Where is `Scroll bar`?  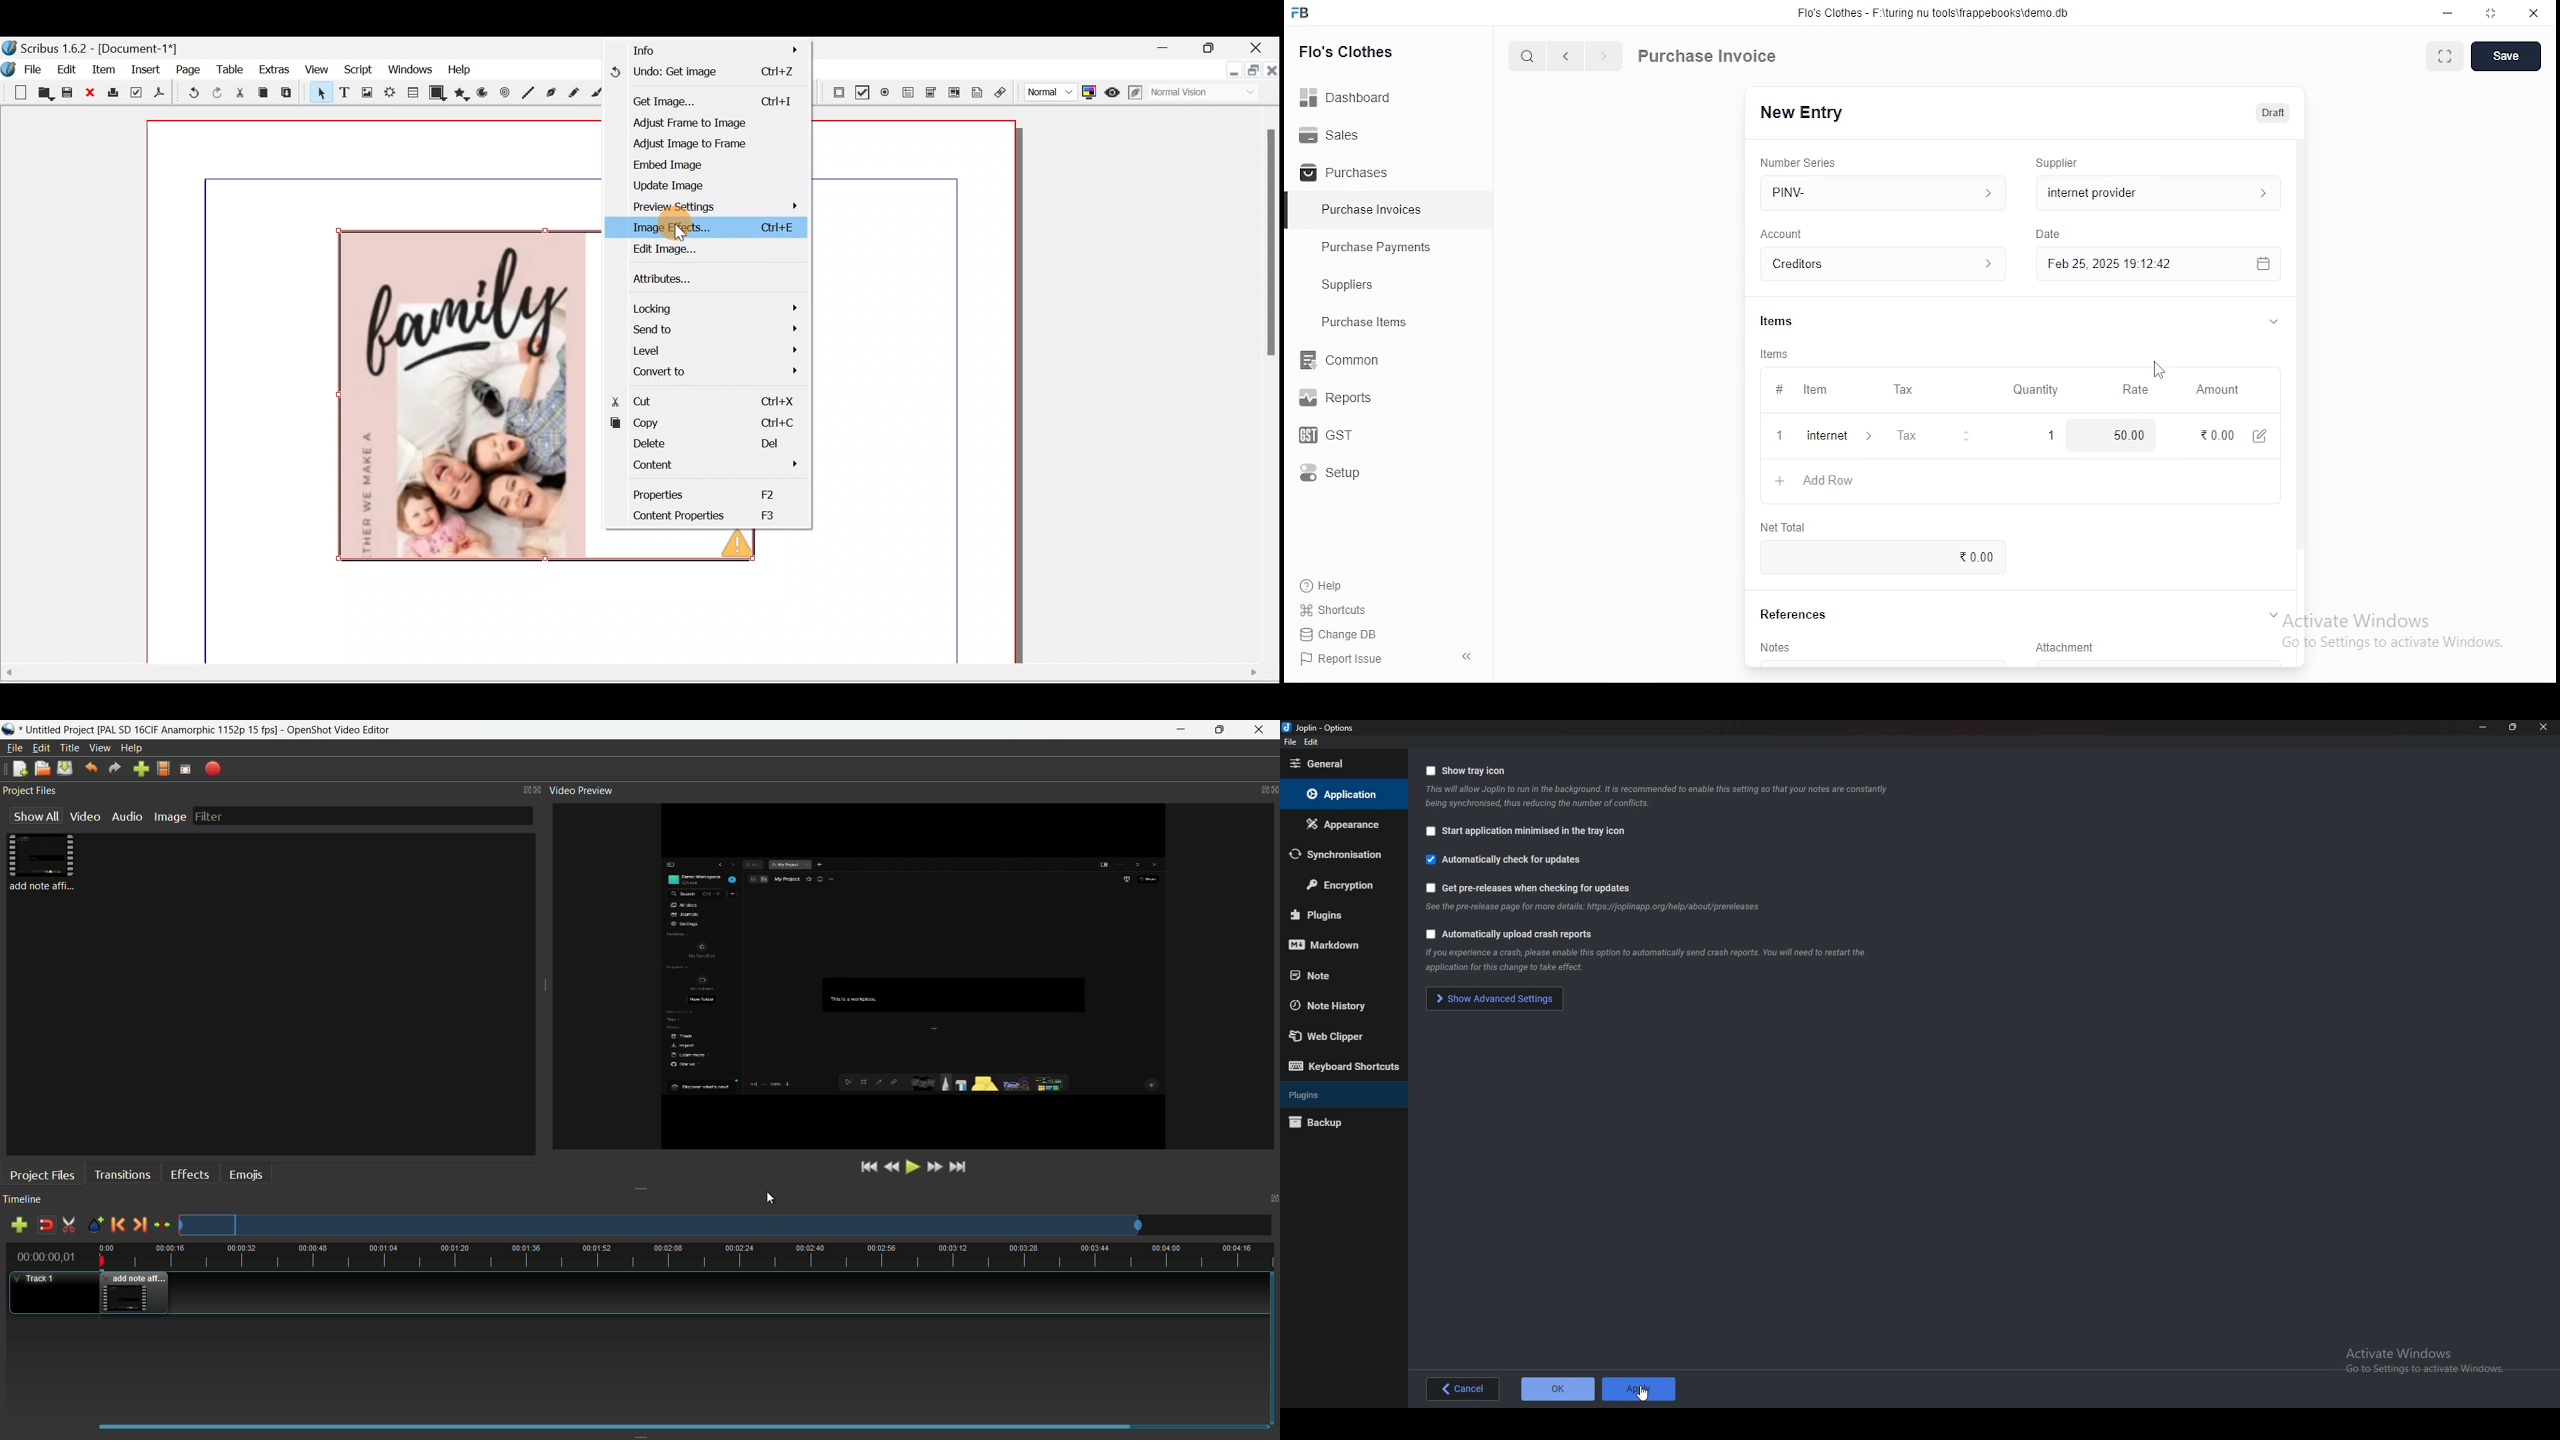 Scroll bar is located at coordinates (1271, 388).